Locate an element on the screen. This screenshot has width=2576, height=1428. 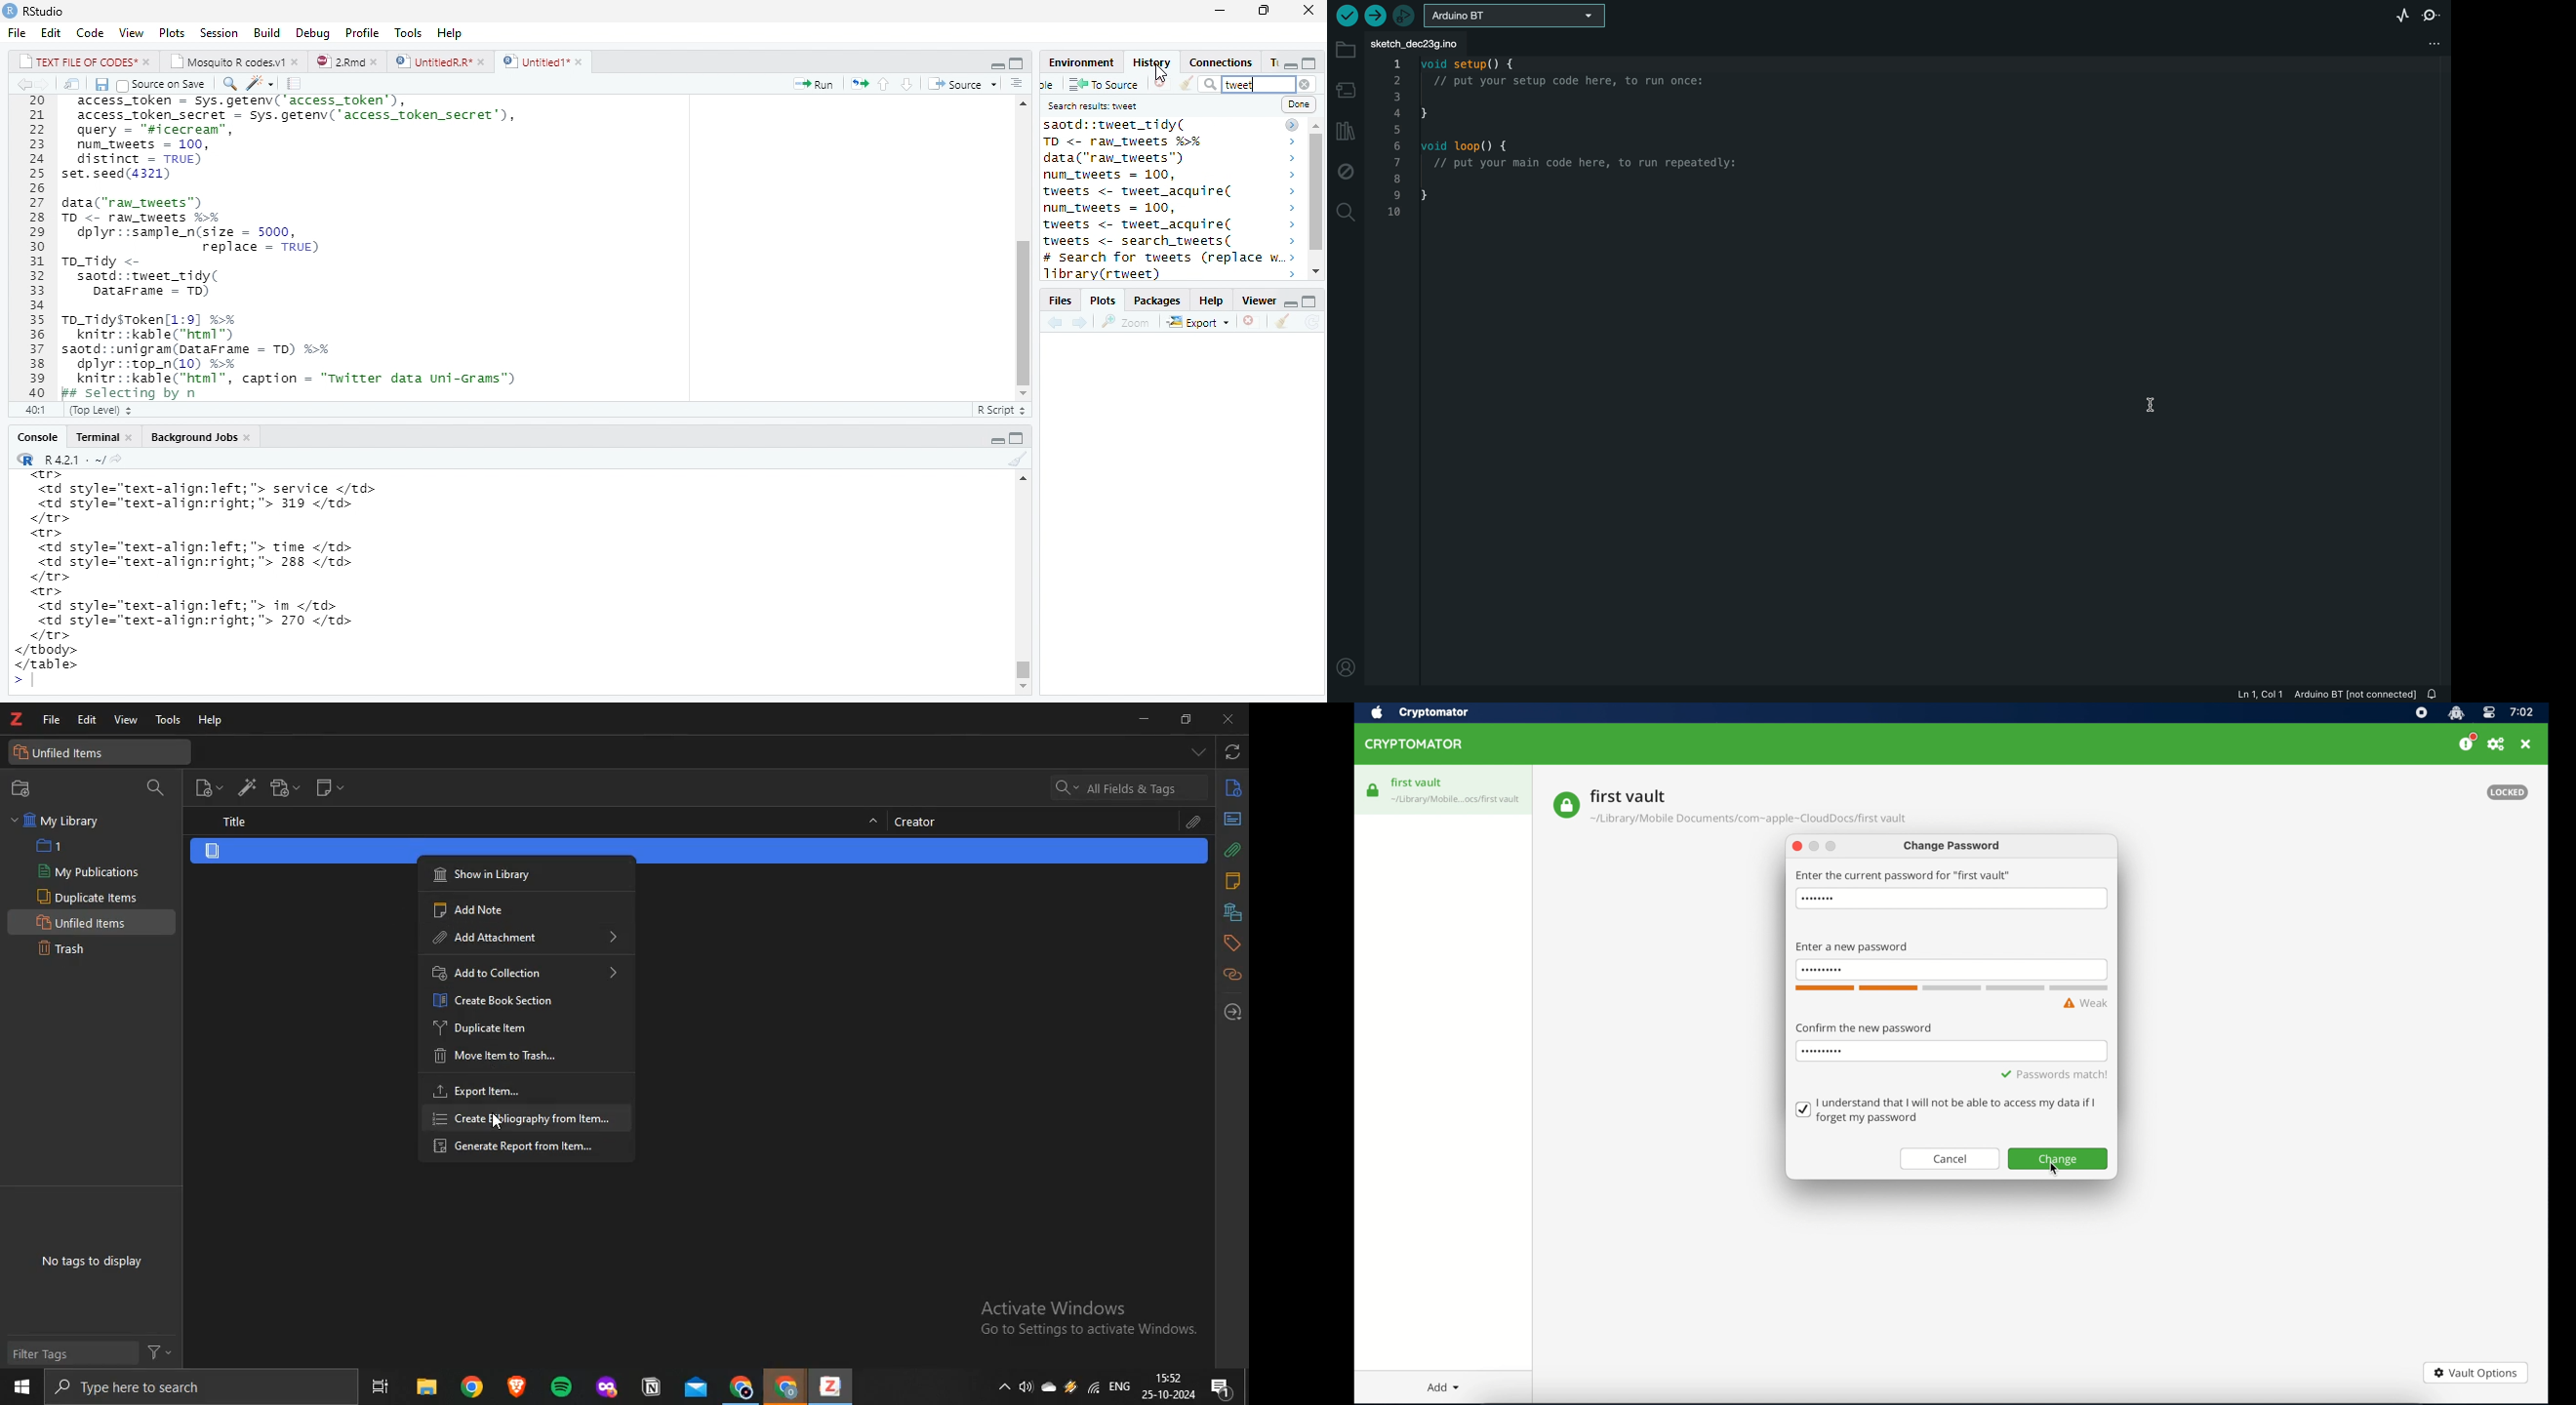
+ Source is located at coordinates (968, 84).